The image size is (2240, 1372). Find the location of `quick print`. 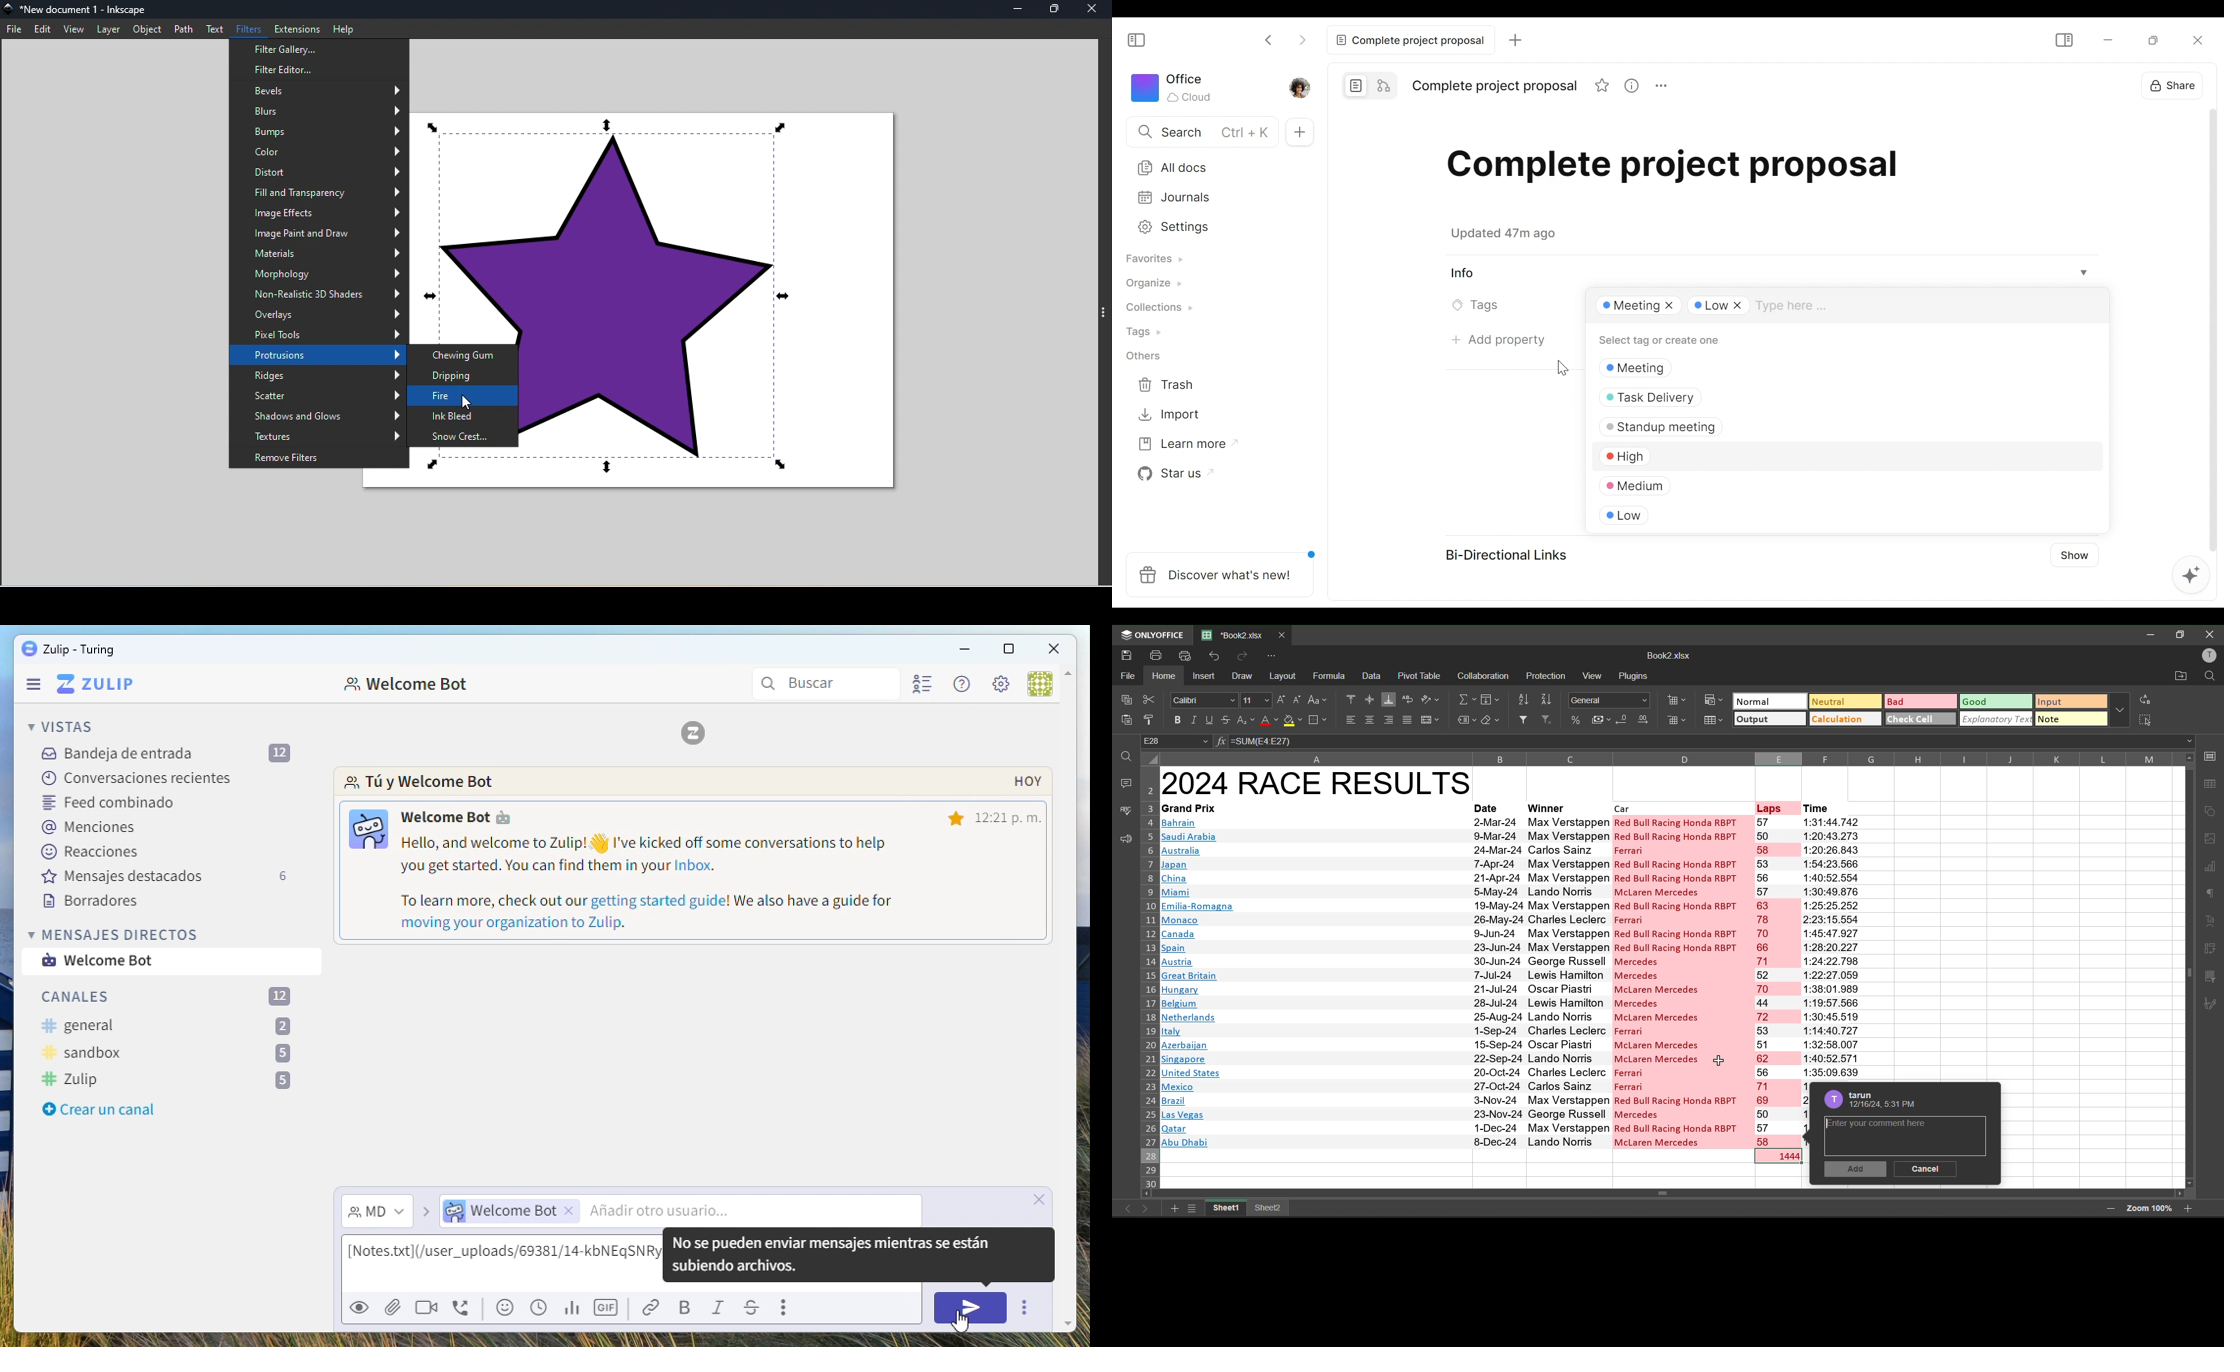

quick print is located at coordinates (1184, 655).